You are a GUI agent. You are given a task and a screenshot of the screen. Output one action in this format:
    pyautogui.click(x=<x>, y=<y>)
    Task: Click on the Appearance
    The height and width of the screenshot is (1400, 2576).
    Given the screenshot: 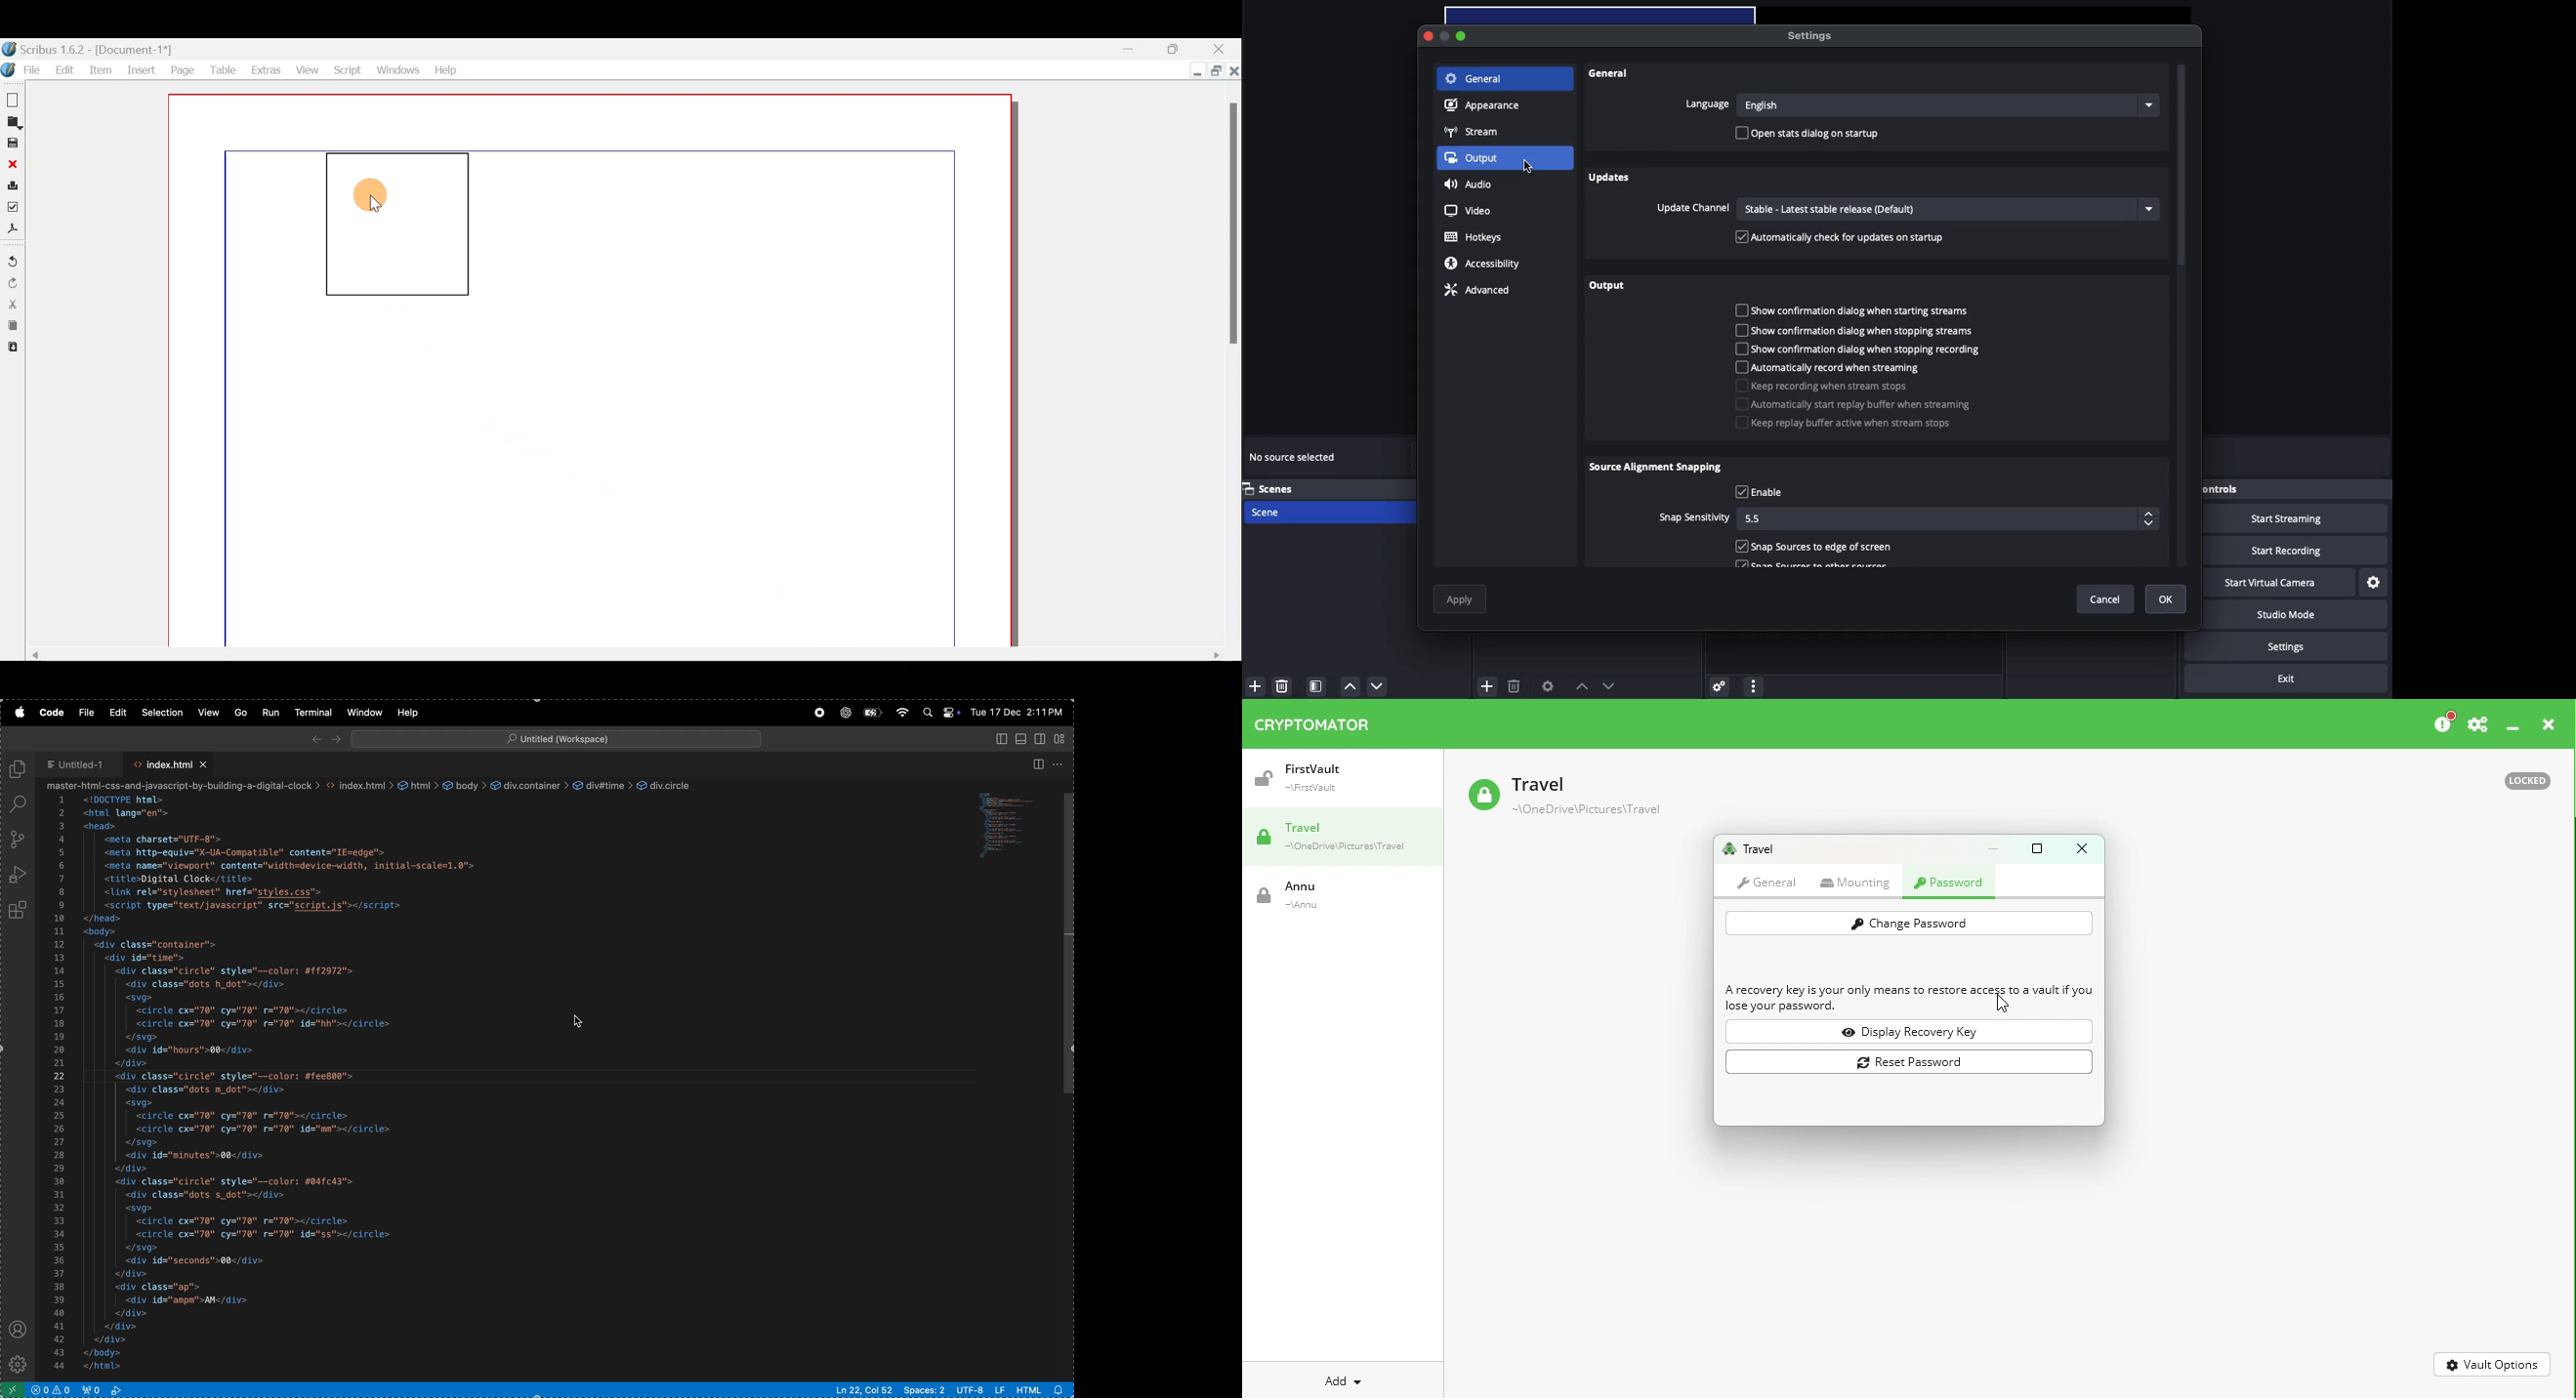 What is the action you would take?
    pyautogui.click(x=1484, y=106)
    